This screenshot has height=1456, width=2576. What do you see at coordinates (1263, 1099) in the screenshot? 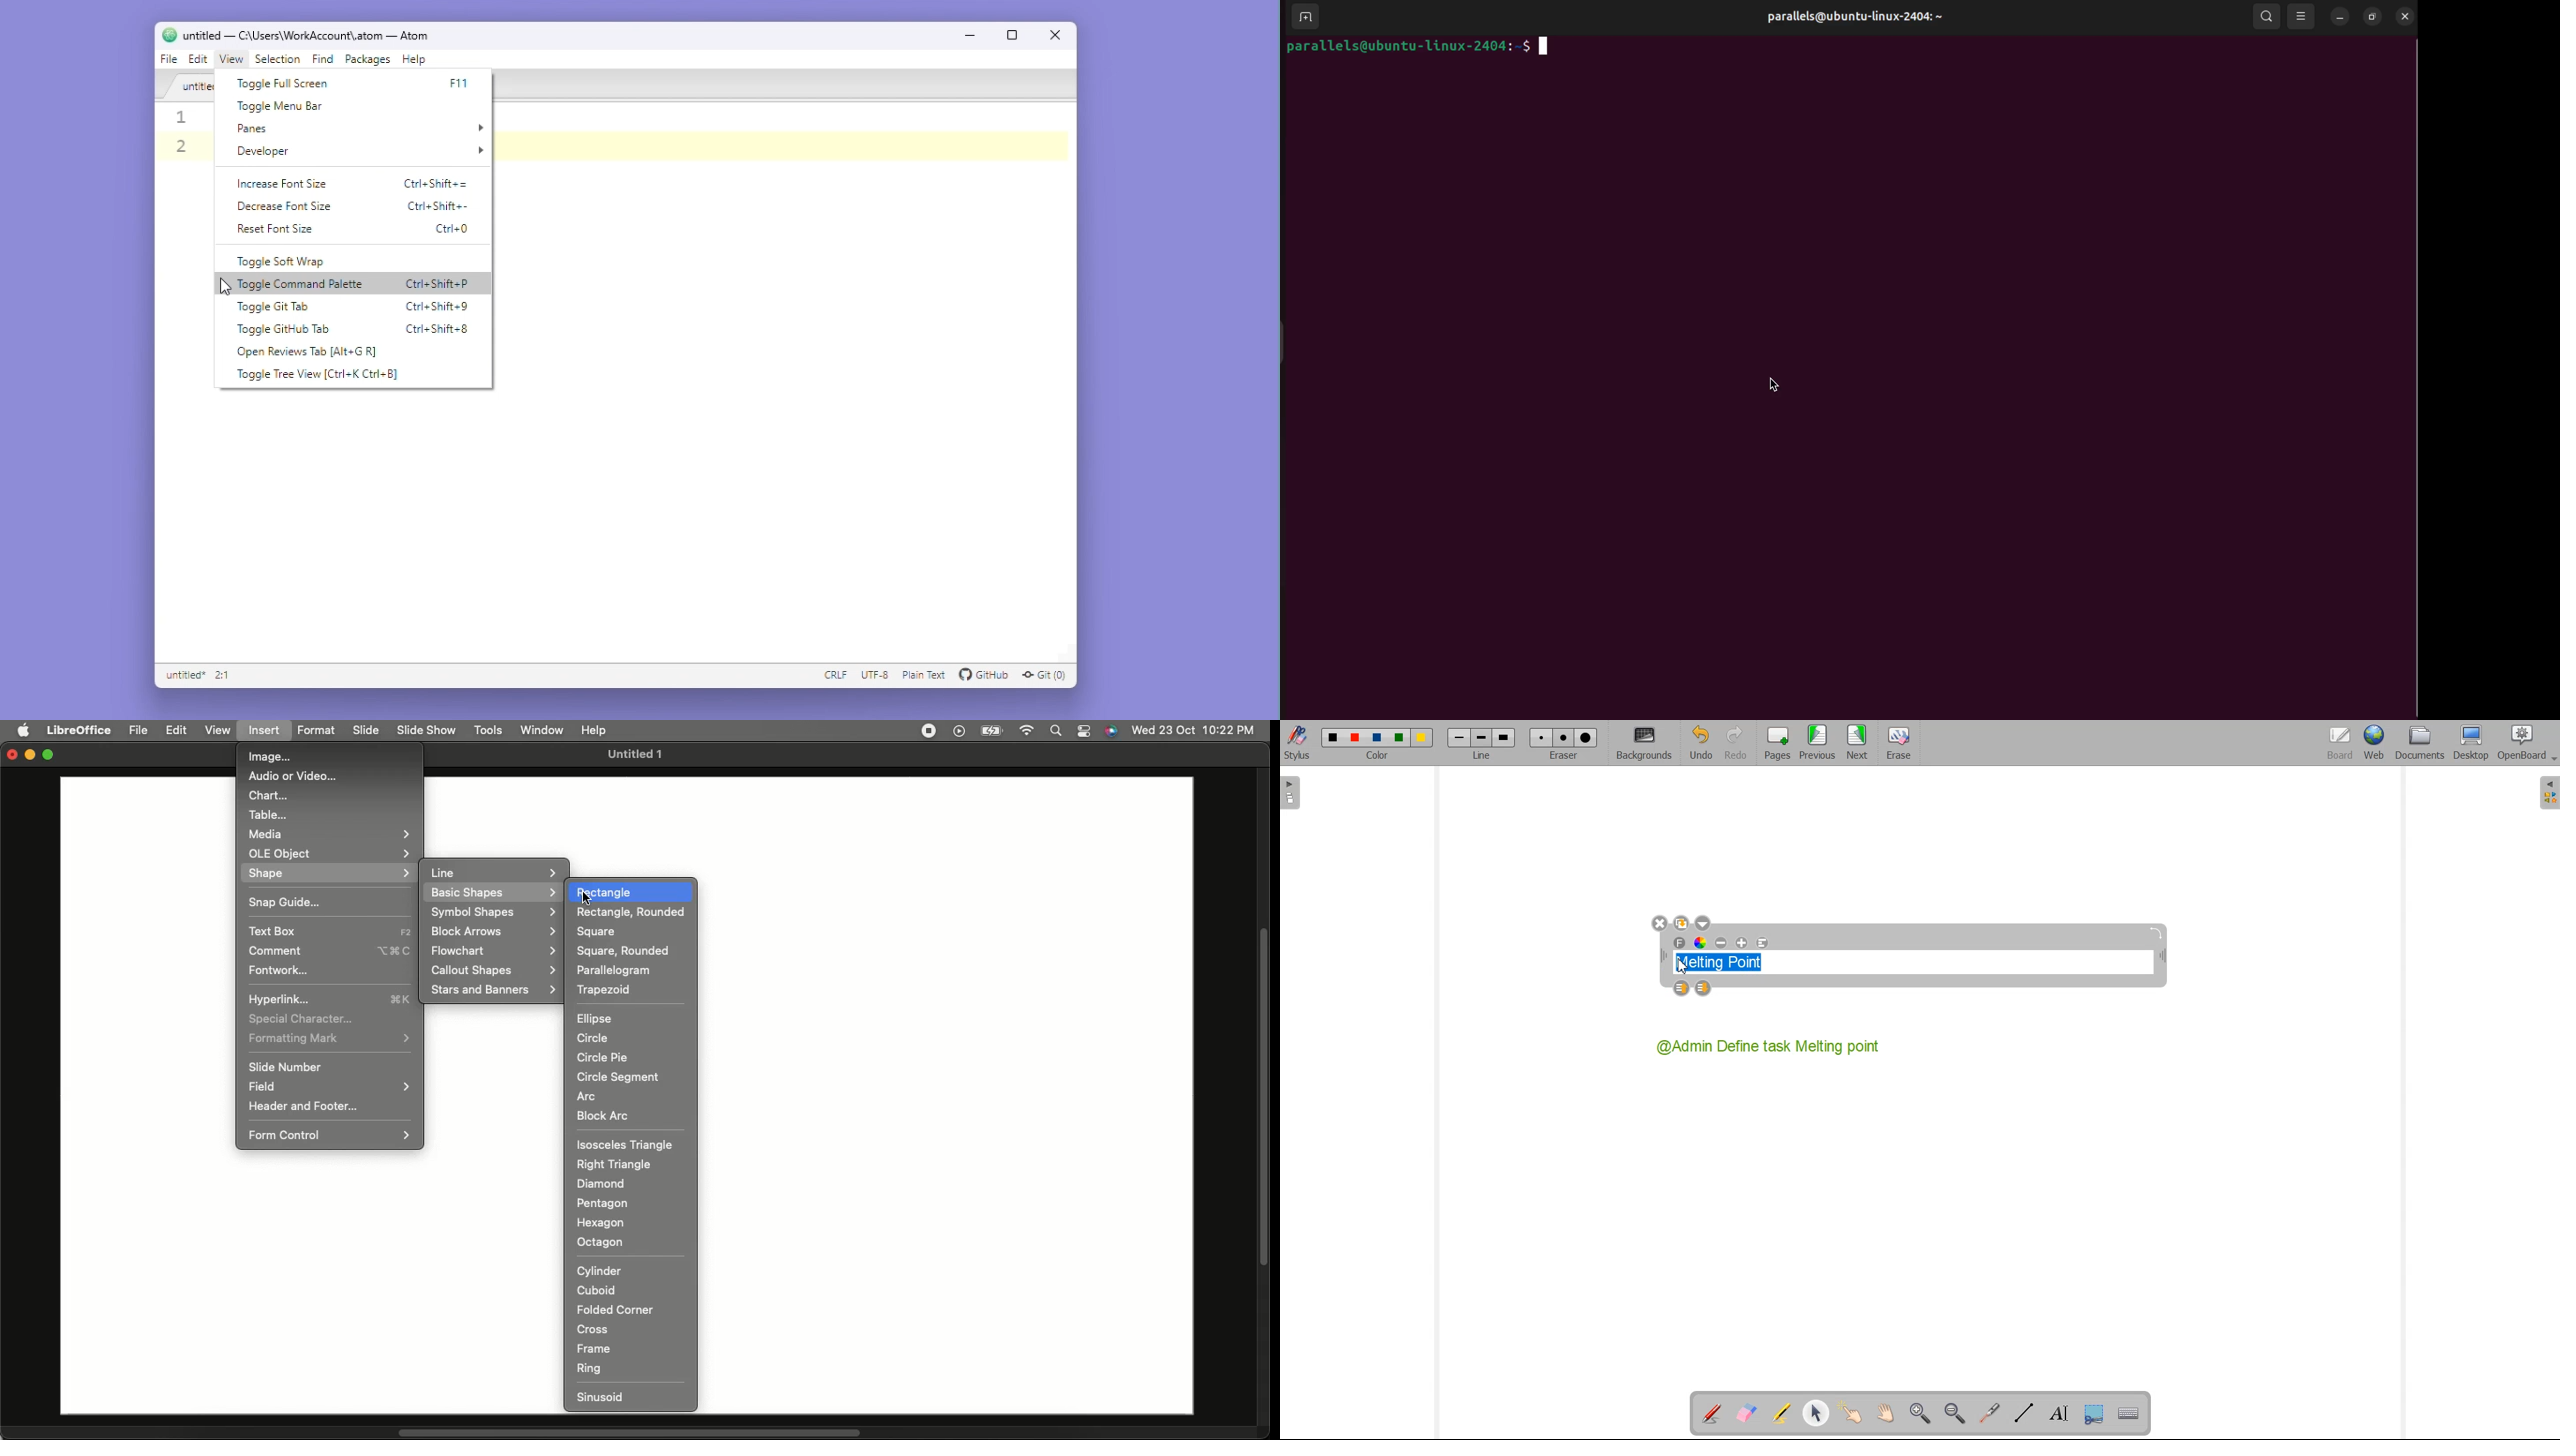
I see `Scroll` at bounding box center [1263, 1099].